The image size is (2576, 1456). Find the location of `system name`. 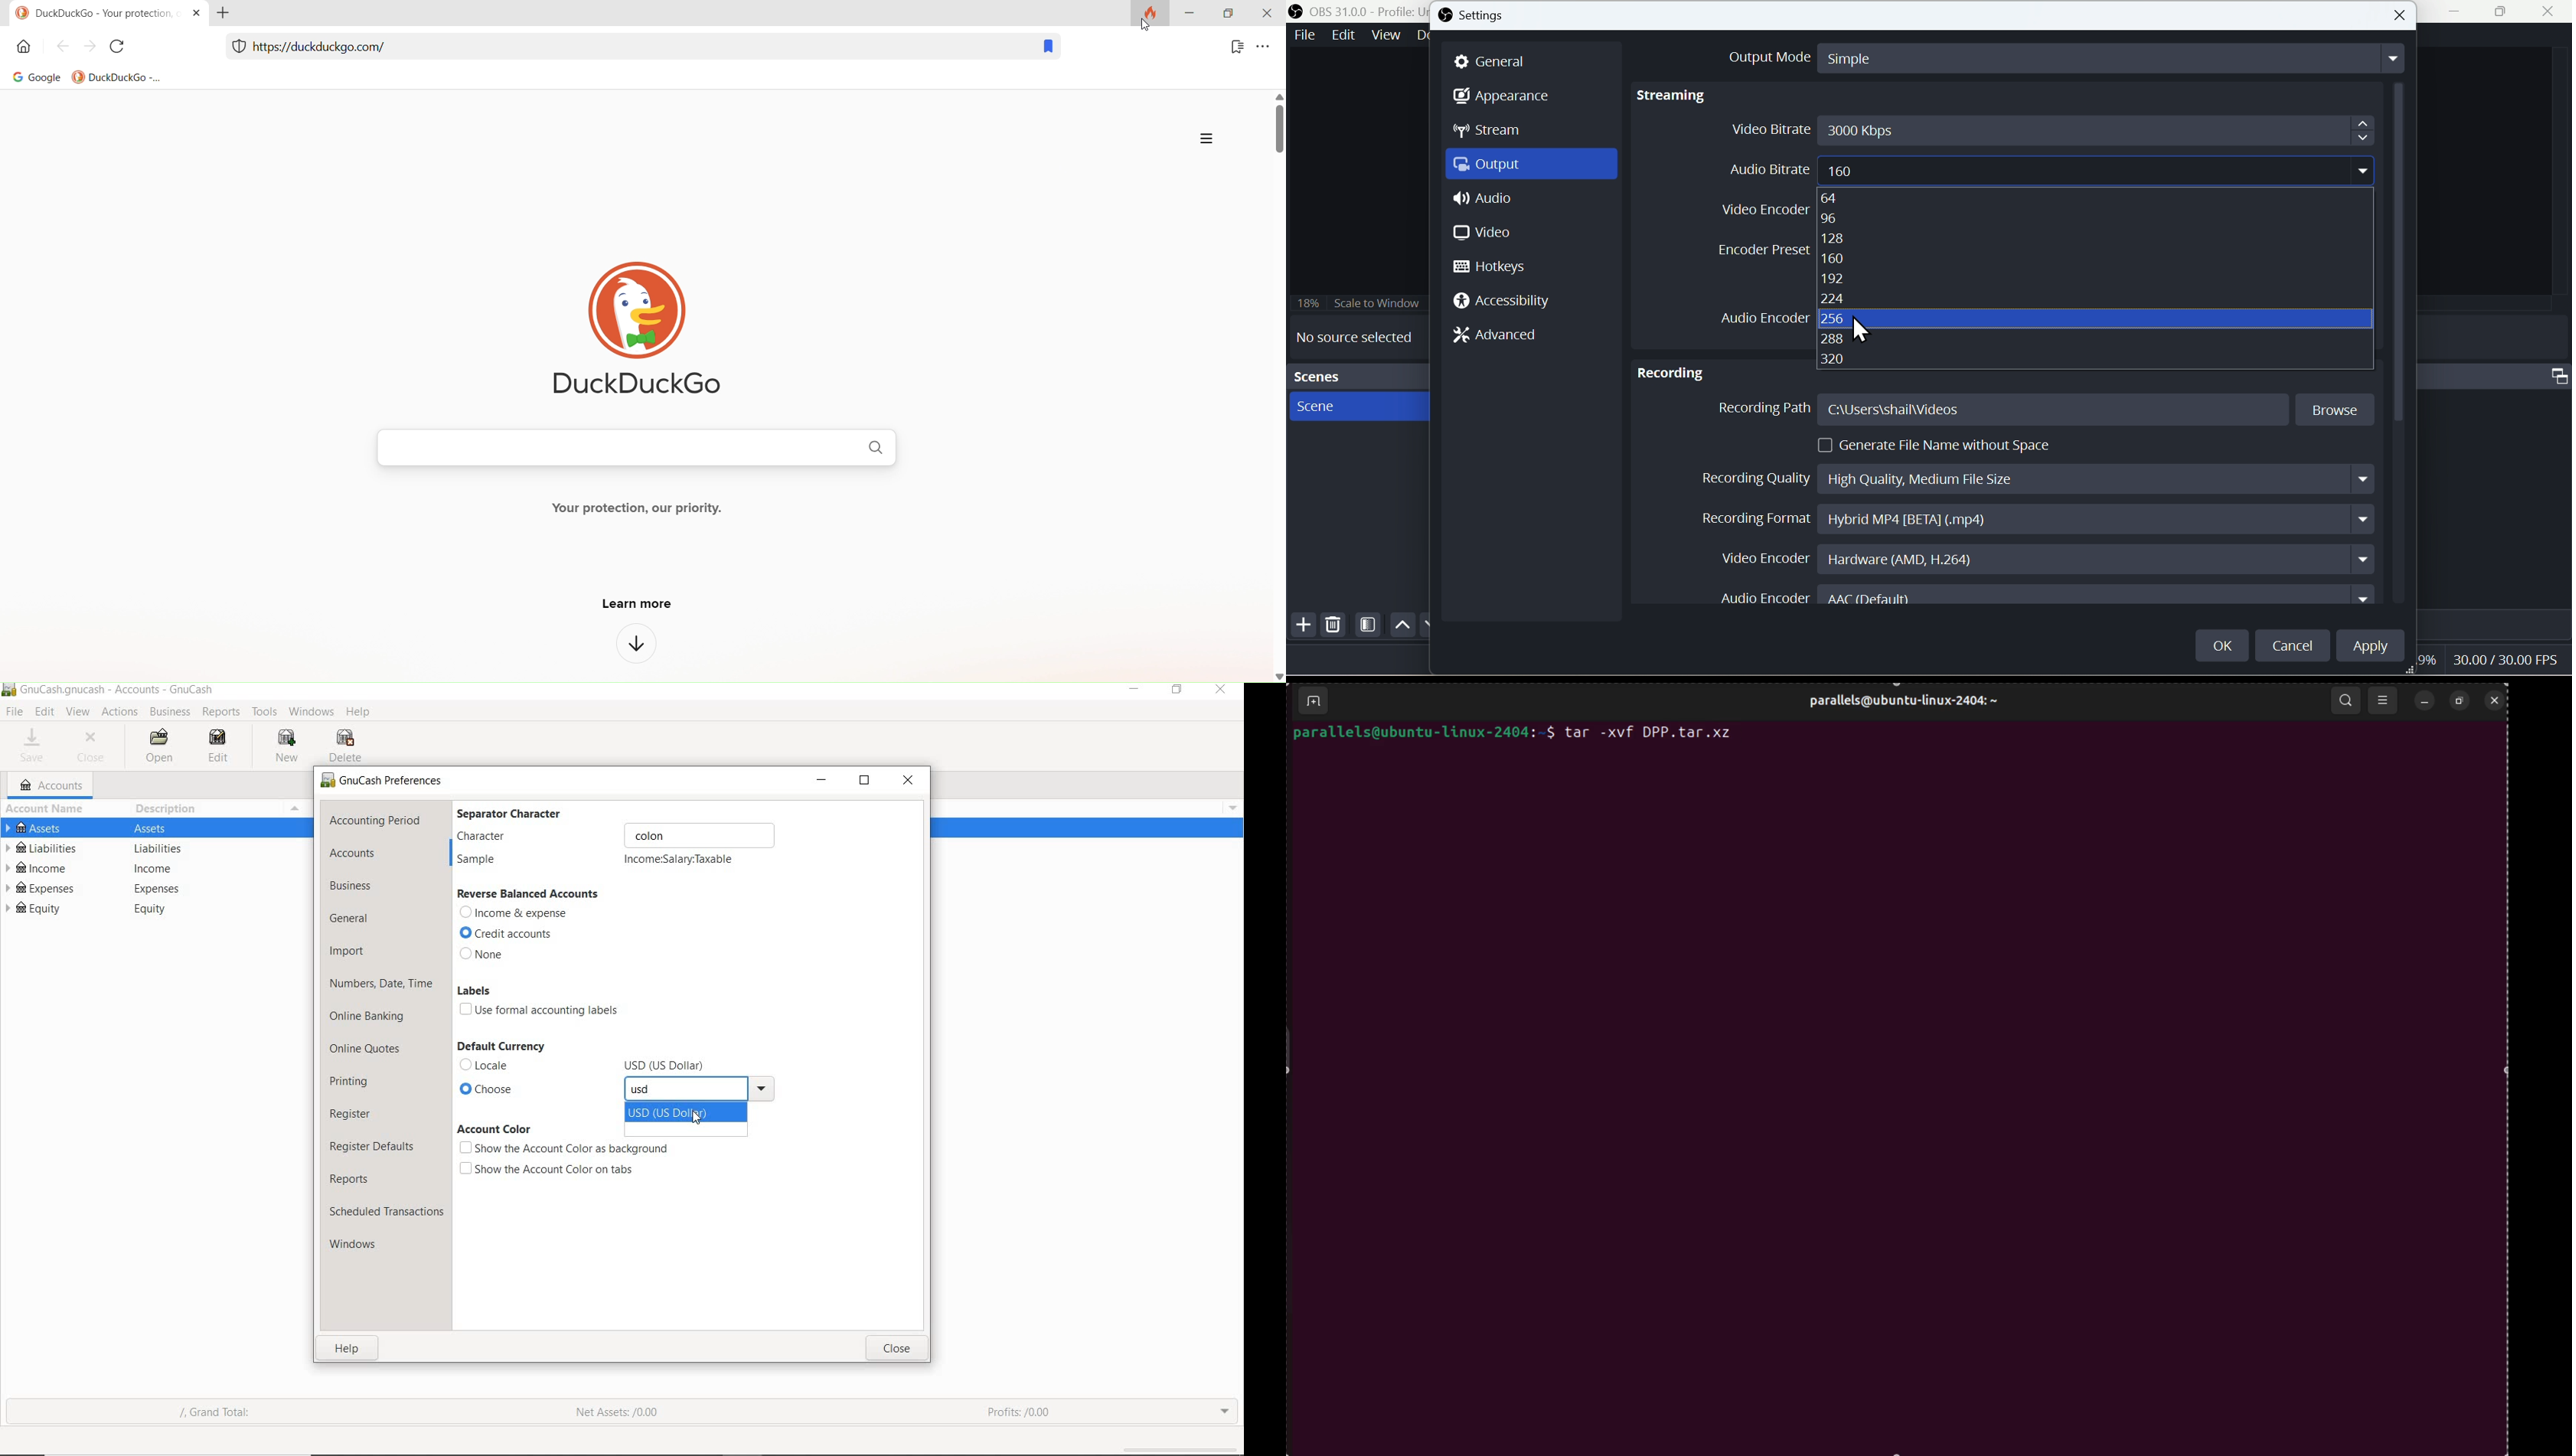

system name is located at coordinates (117, 691).